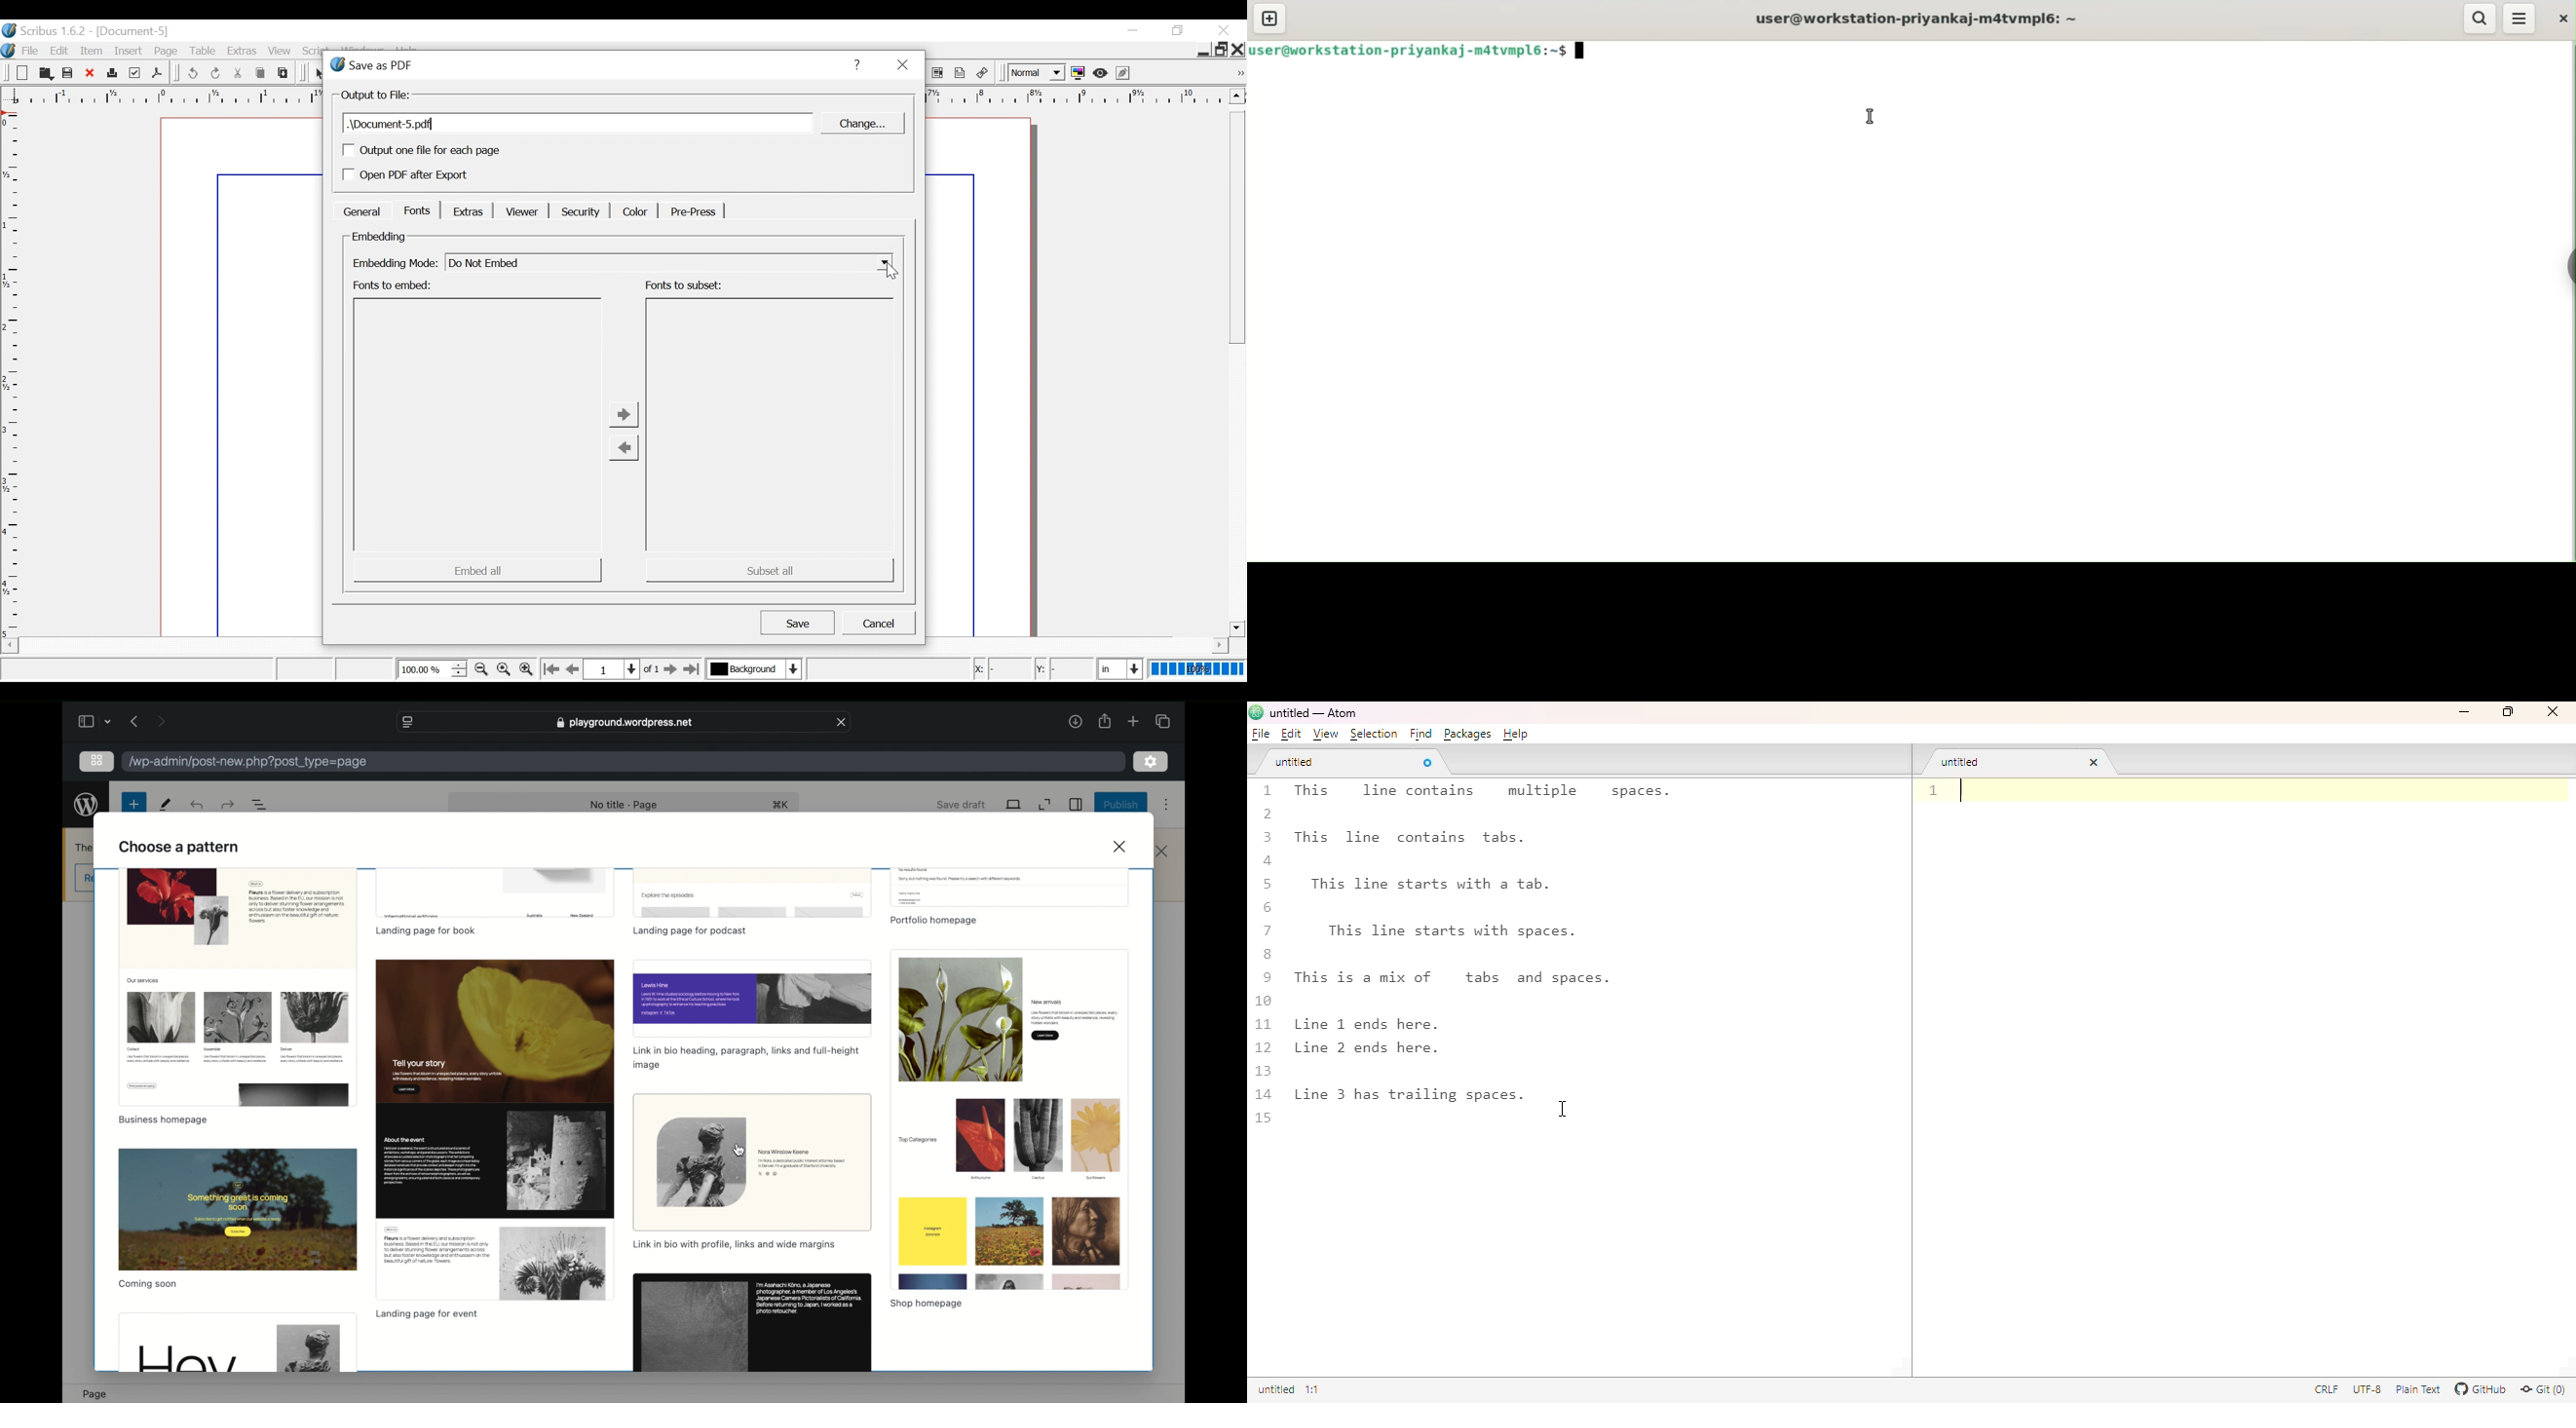 The width and height of the screenshot is (2576, 1428). Describe the element at coordinates (1167, 805) in the screenshot. I see `more options` at that location.